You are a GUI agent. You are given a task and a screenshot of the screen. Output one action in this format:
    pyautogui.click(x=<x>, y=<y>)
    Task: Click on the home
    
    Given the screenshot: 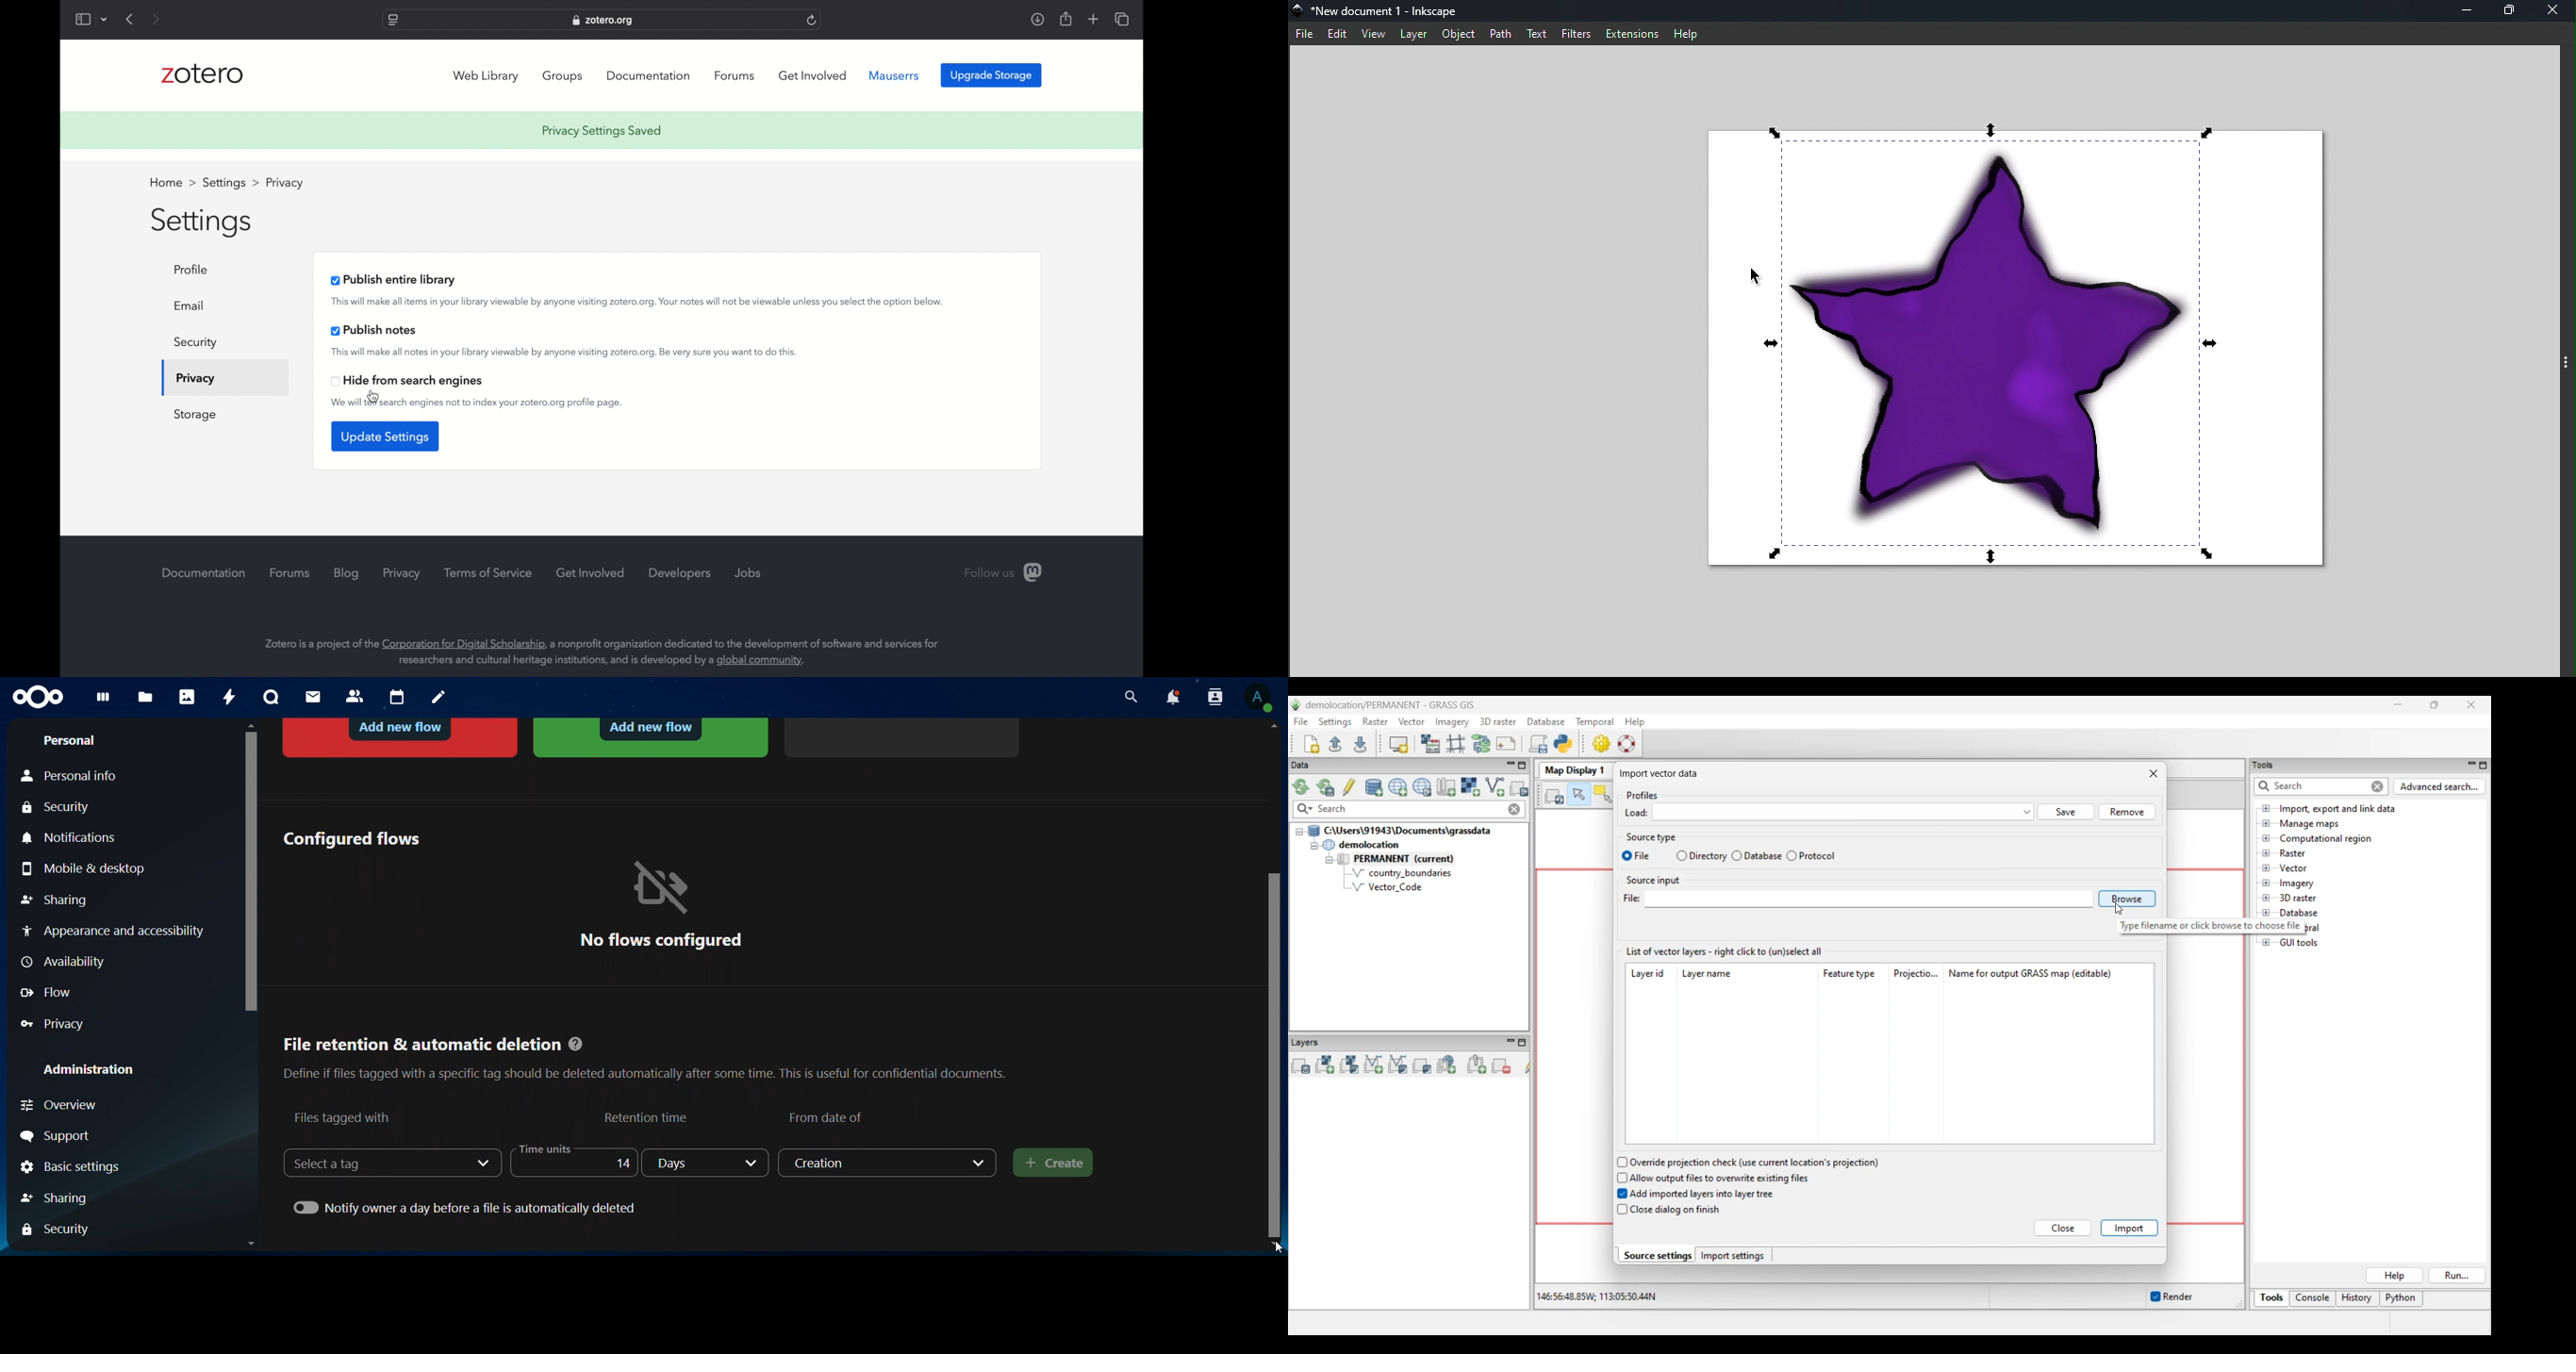 What is the action you would take?
    pyautogui.click(x=169, y=181)
    